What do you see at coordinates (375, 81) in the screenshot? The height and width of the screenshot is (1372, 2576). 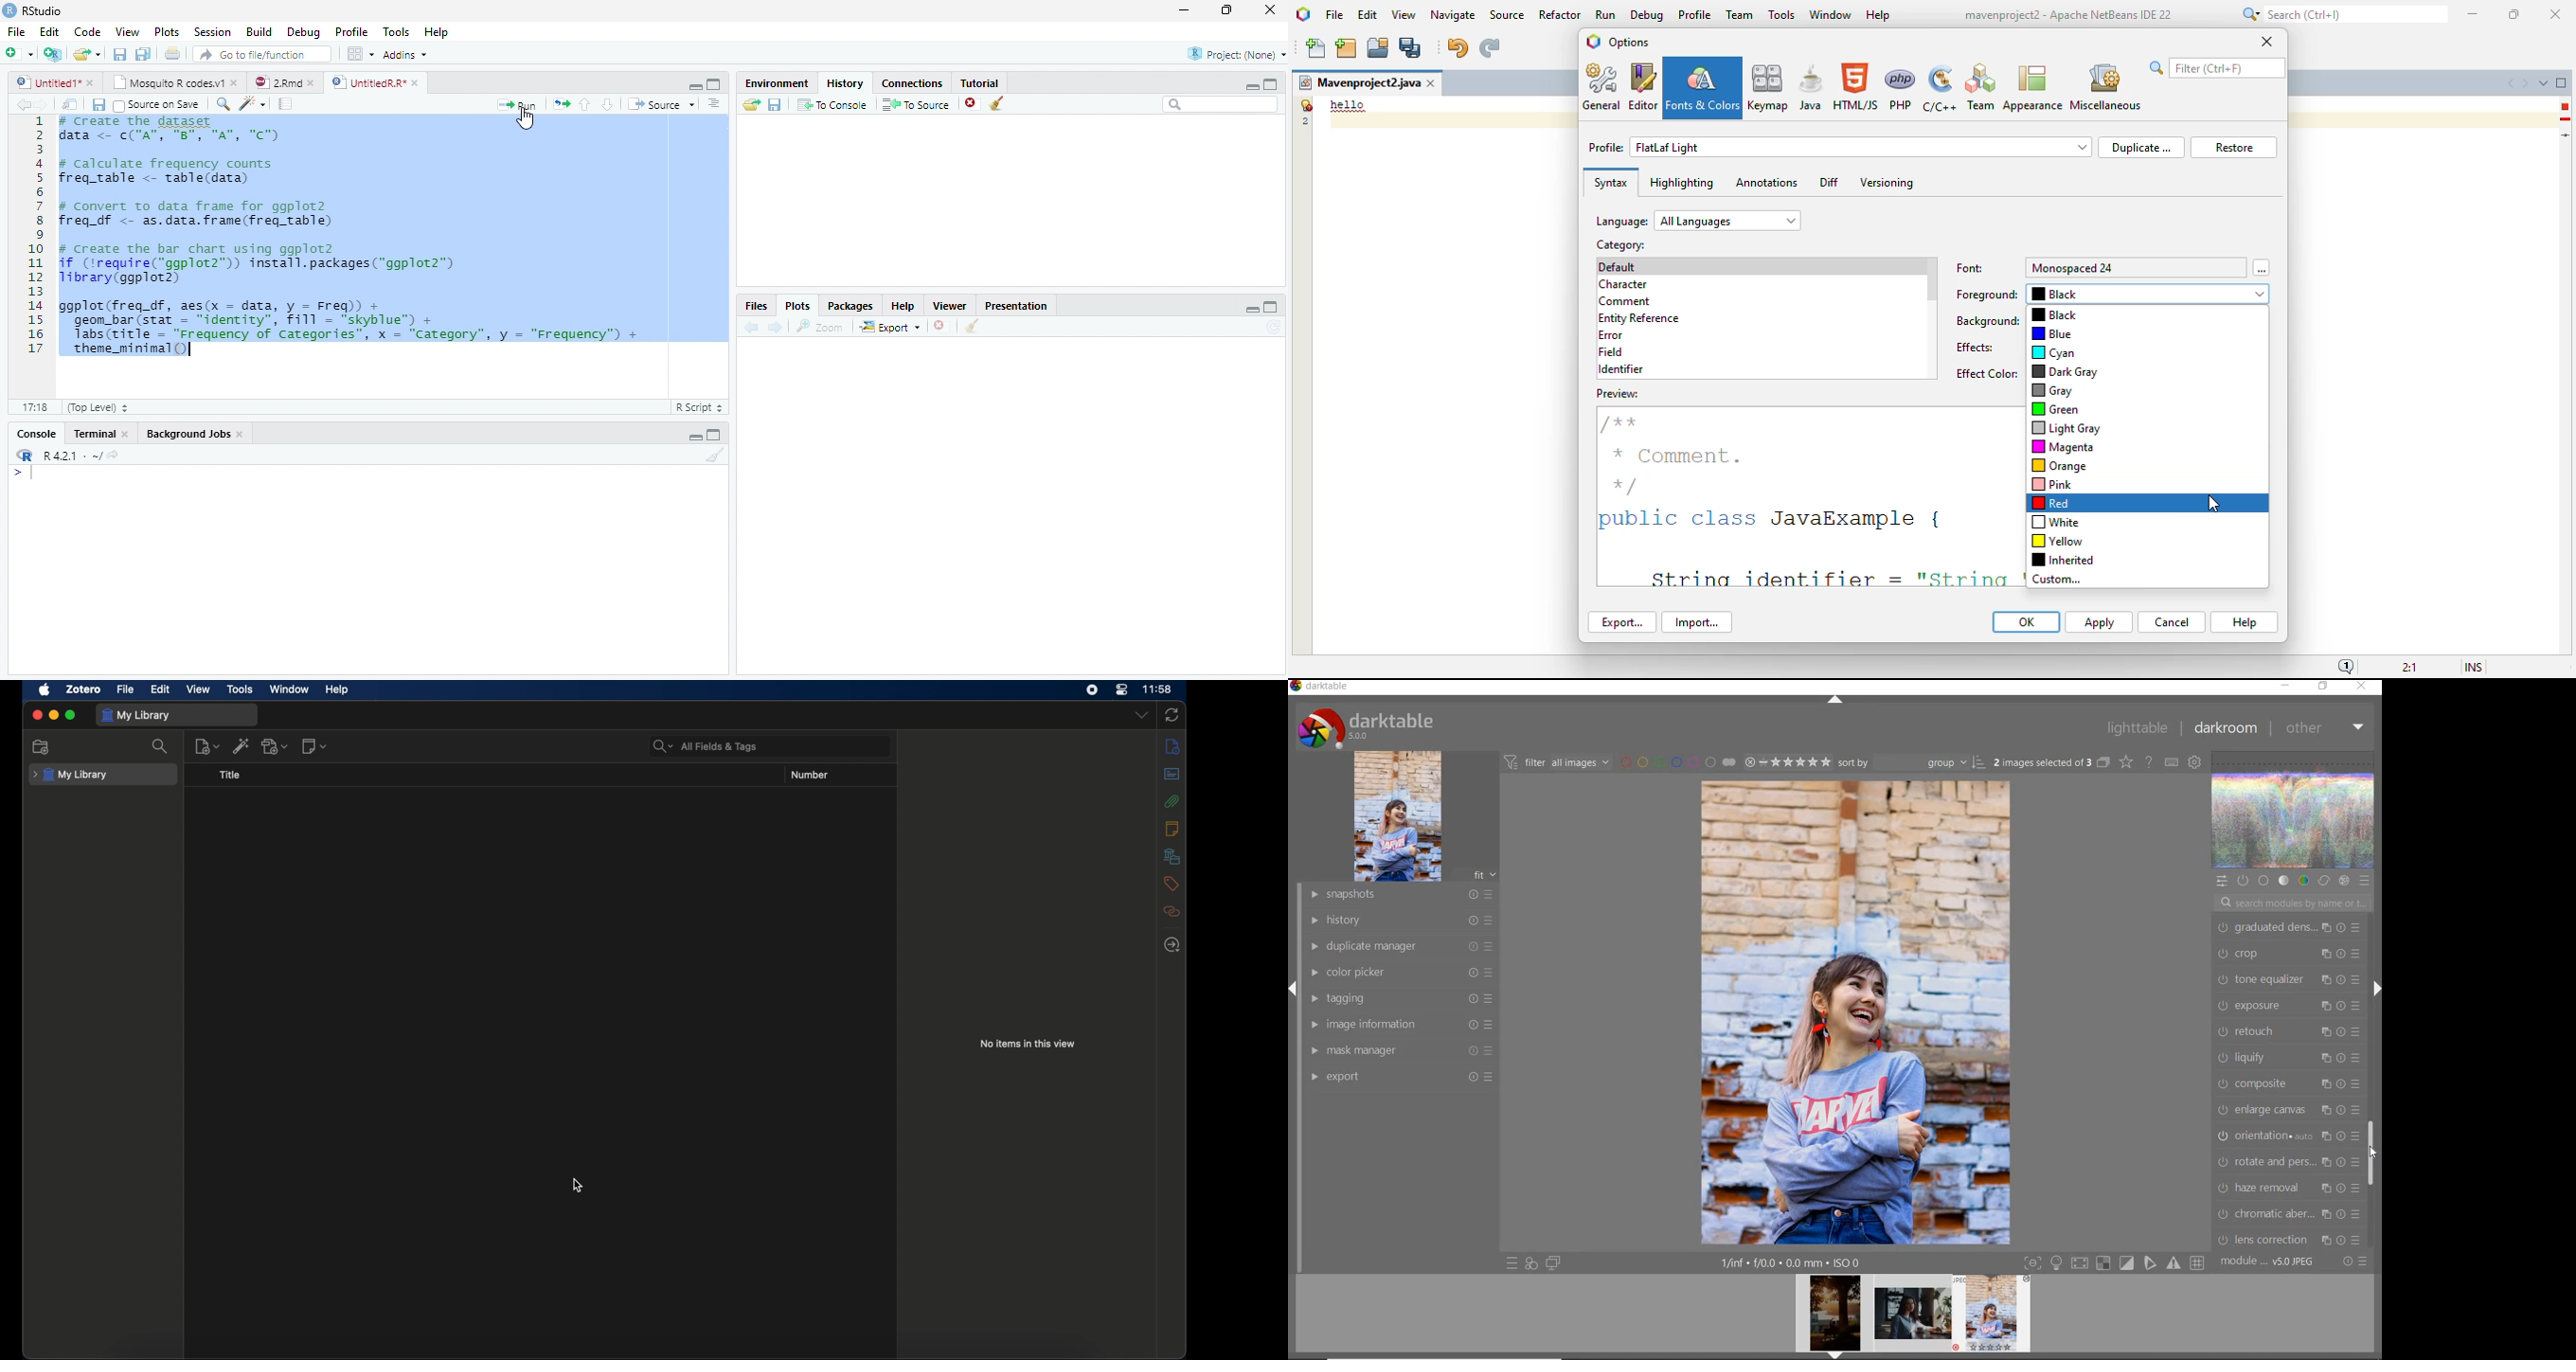 I see `UntitledR.R` at bounding box center [375, 81].